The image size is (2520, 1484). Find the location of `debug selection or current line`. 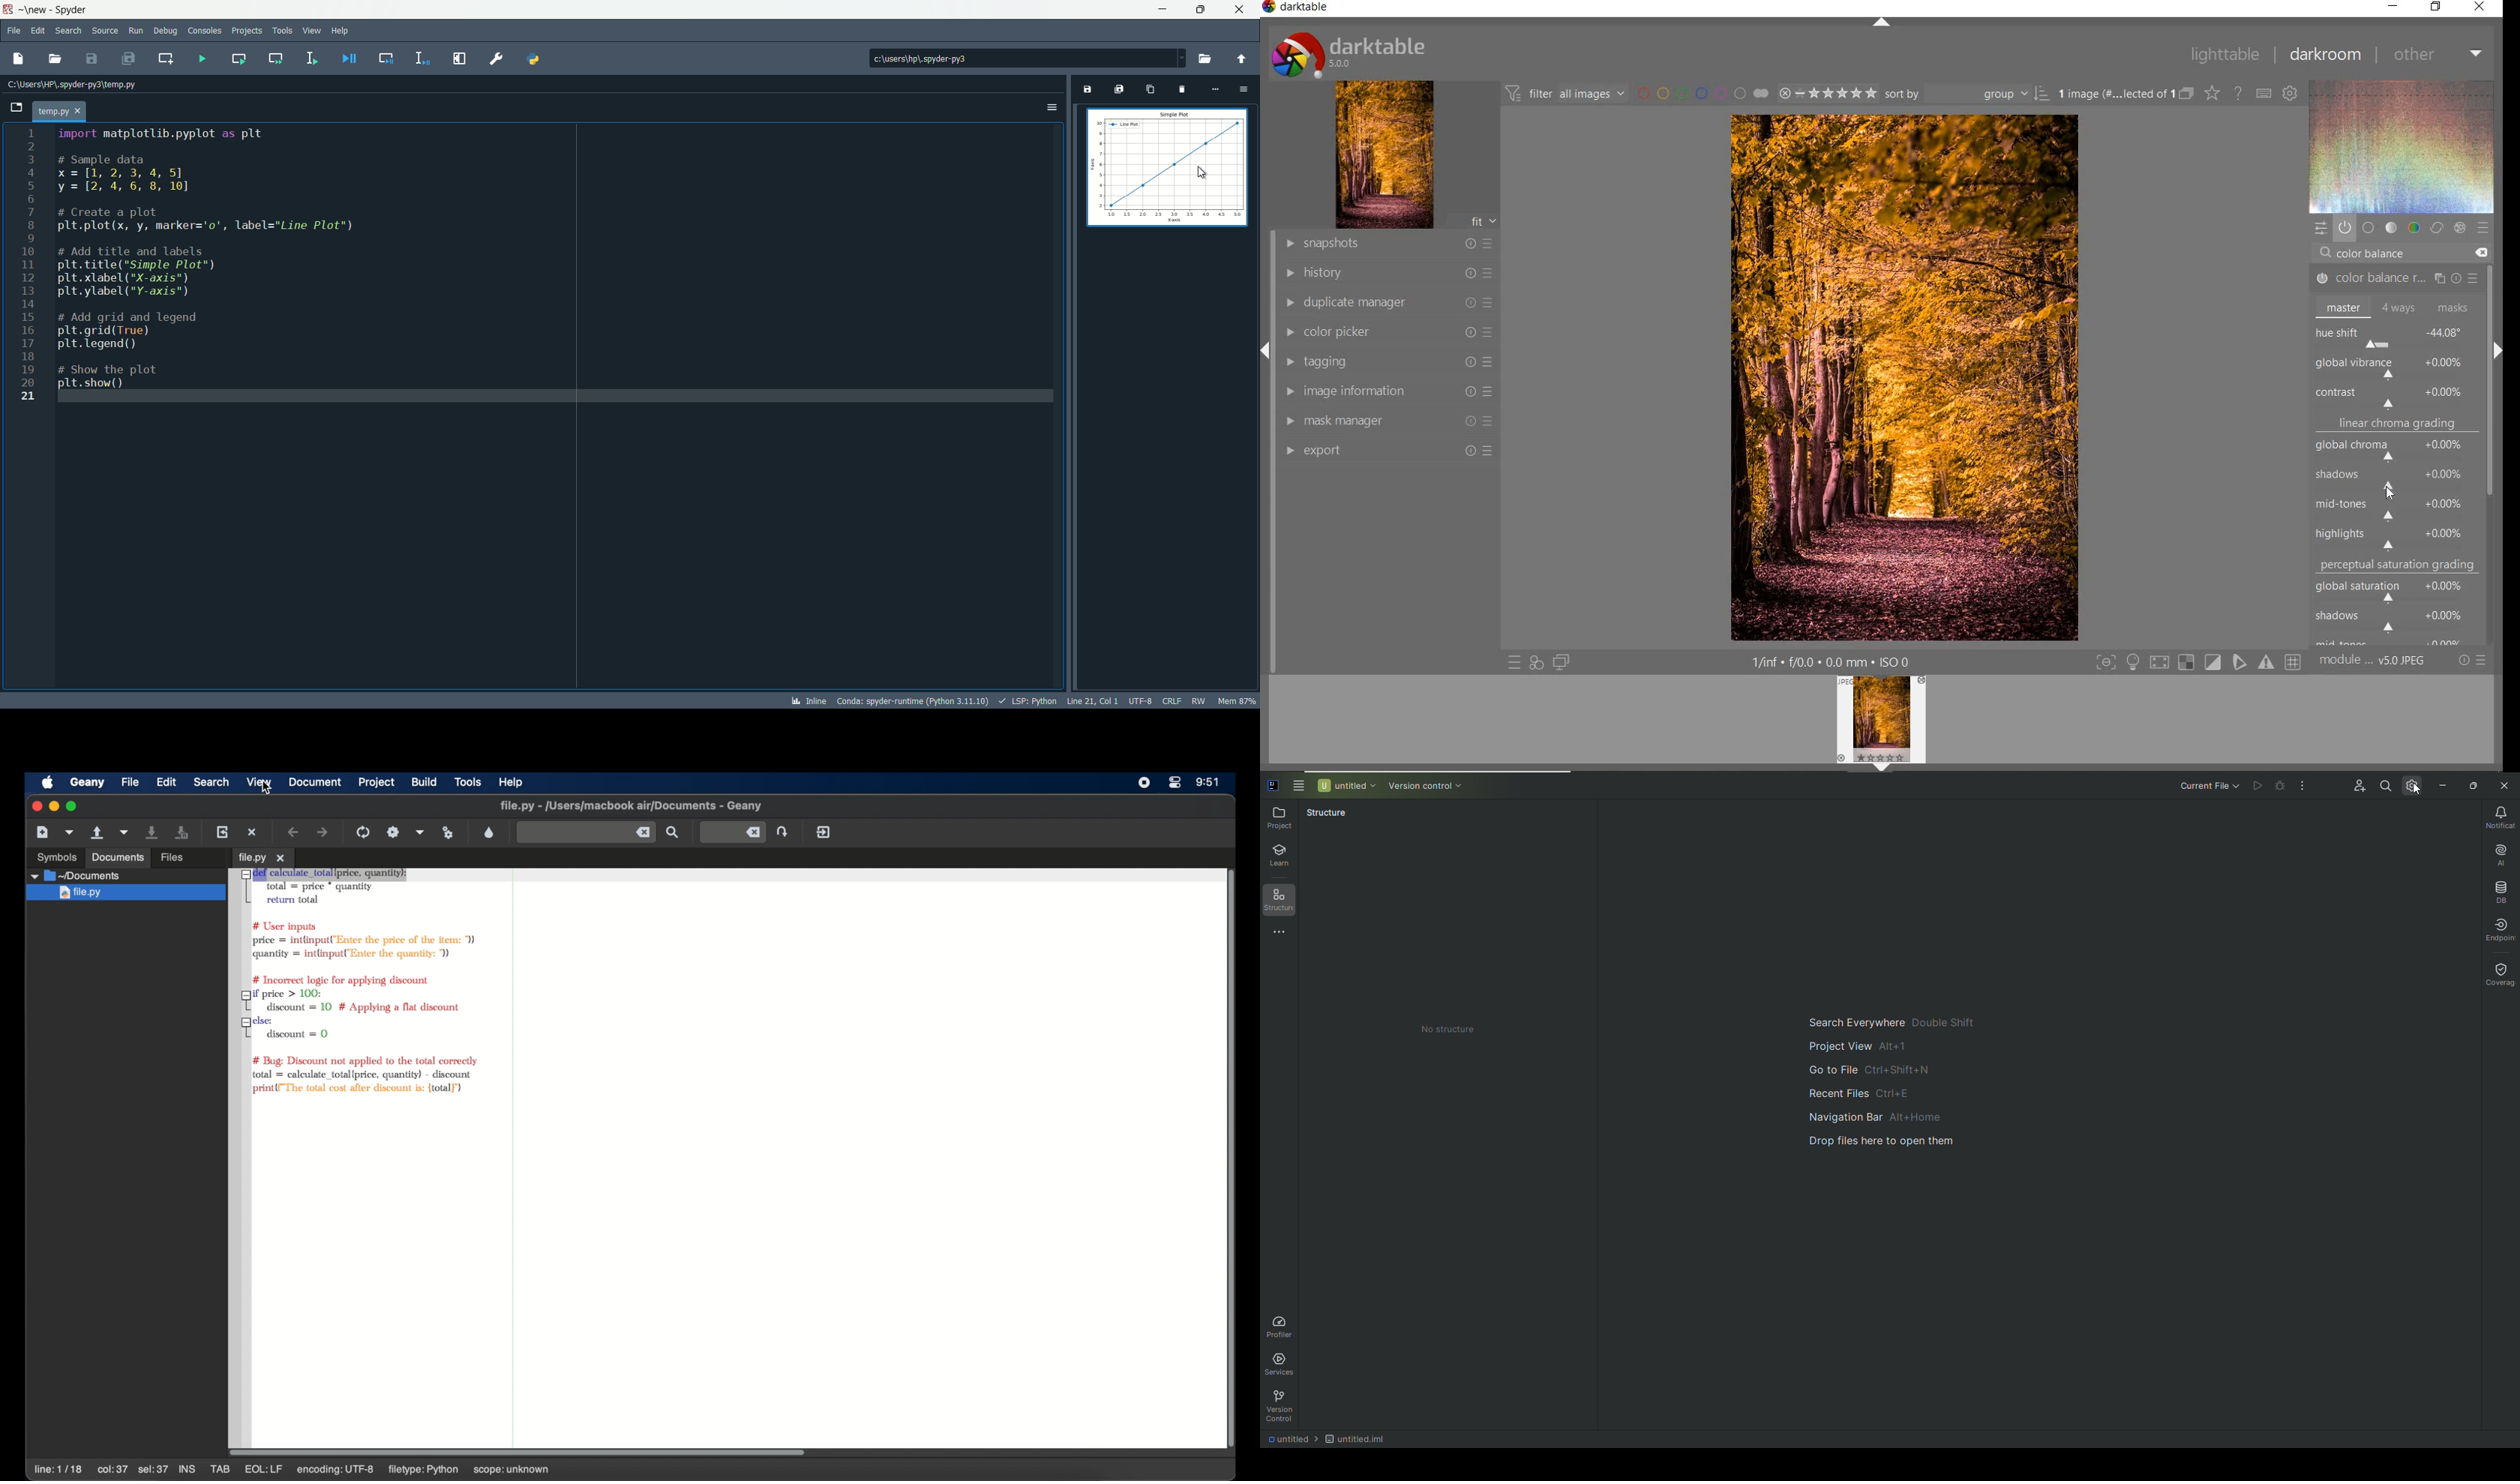

debug selection or current line is located at coordinates (421, 58).